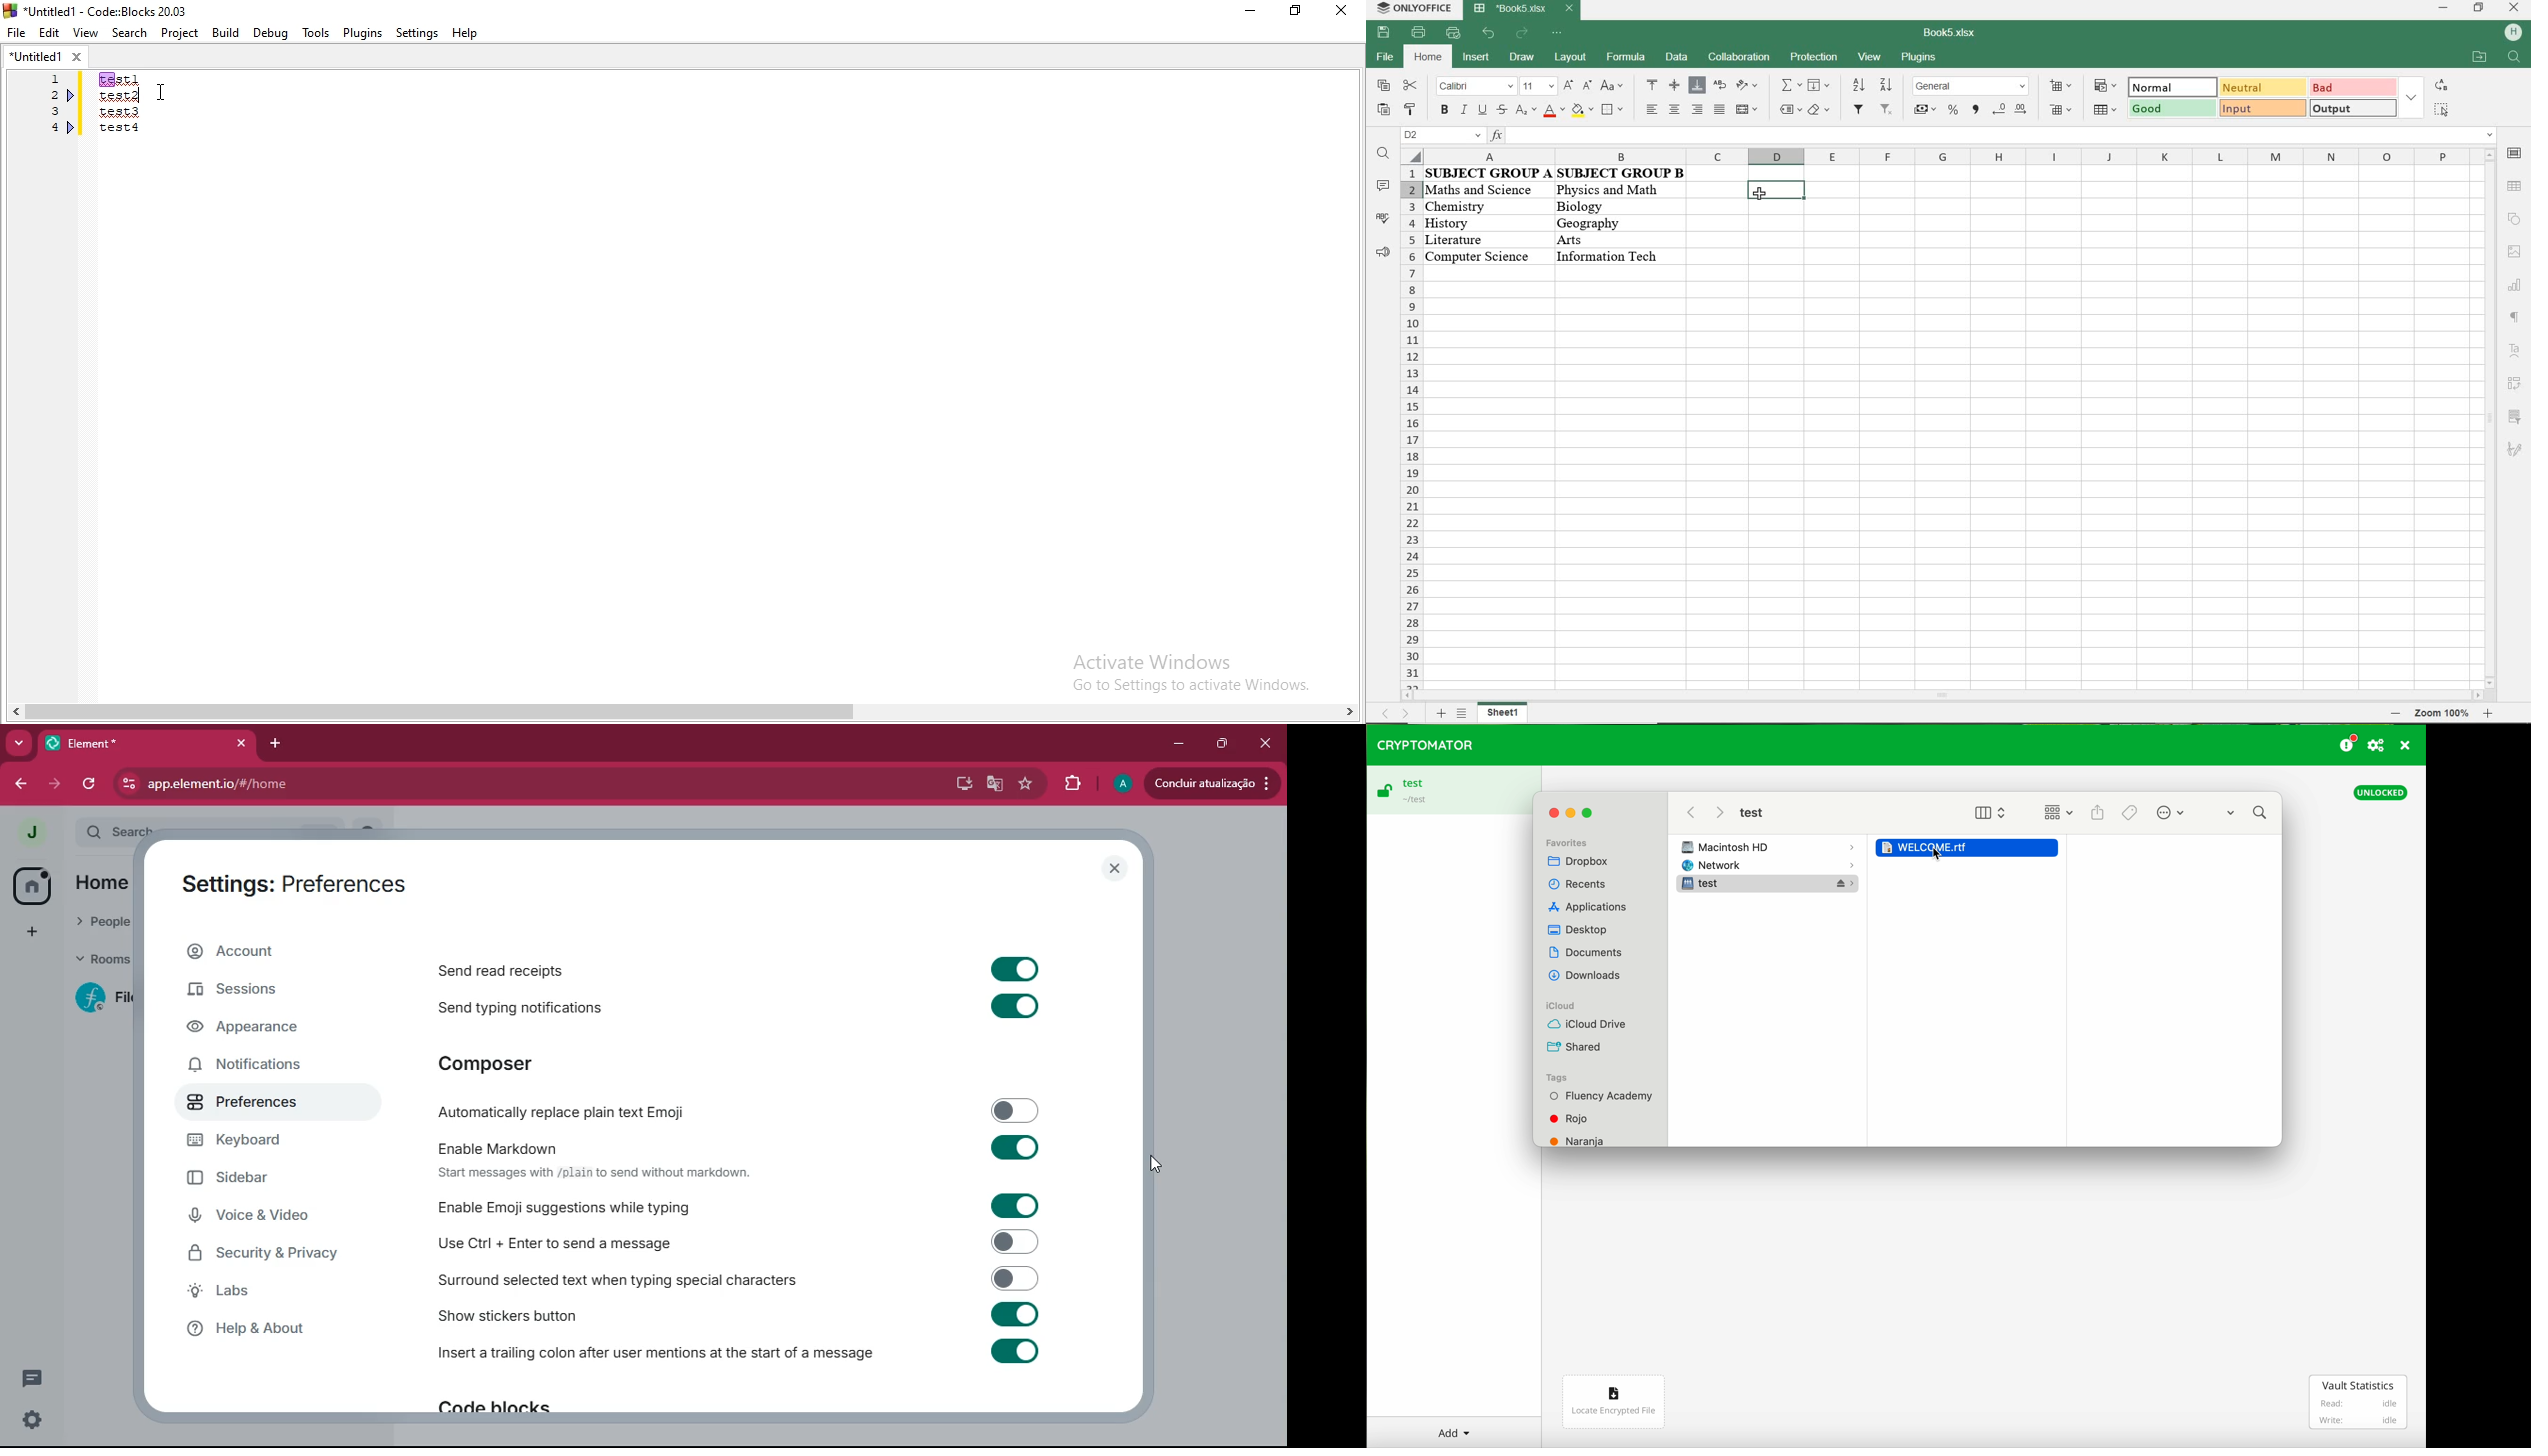  Describe the element at coordinates (960, 785) in the screenshot. I see `desktop` at that location.